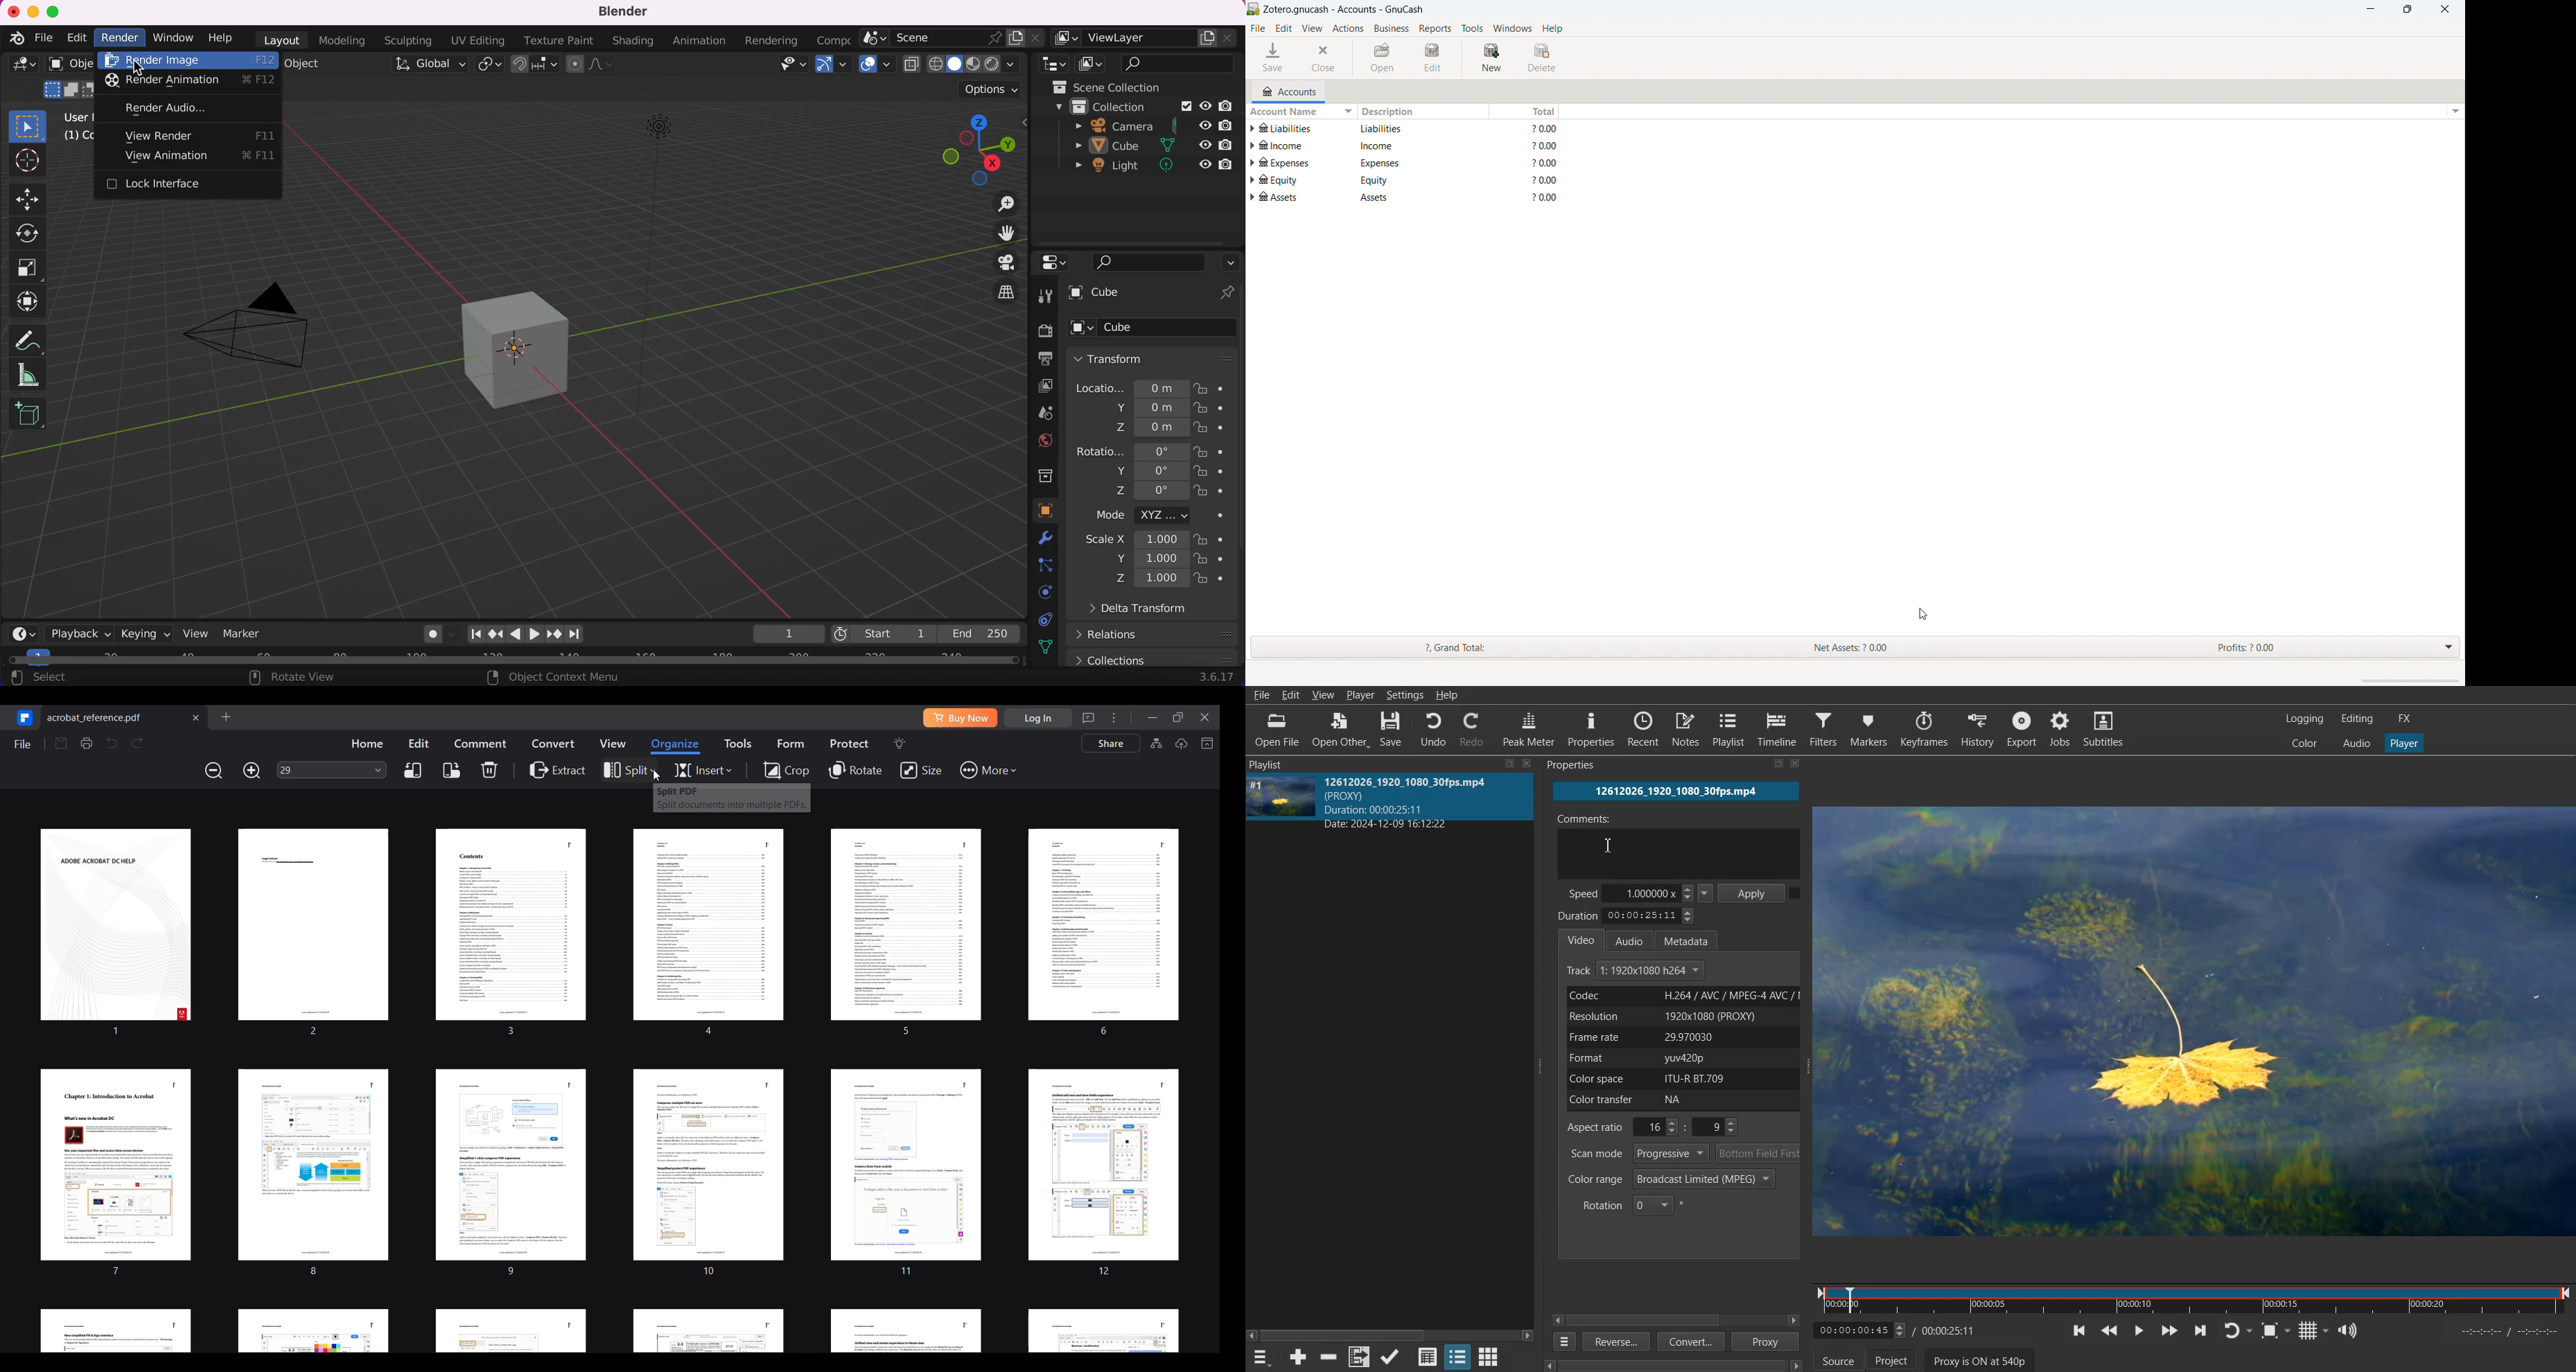 Image resolution: width=2576 pixels, height=1372 pixels. I want to click on Properties Panel, so click(1572, 766).